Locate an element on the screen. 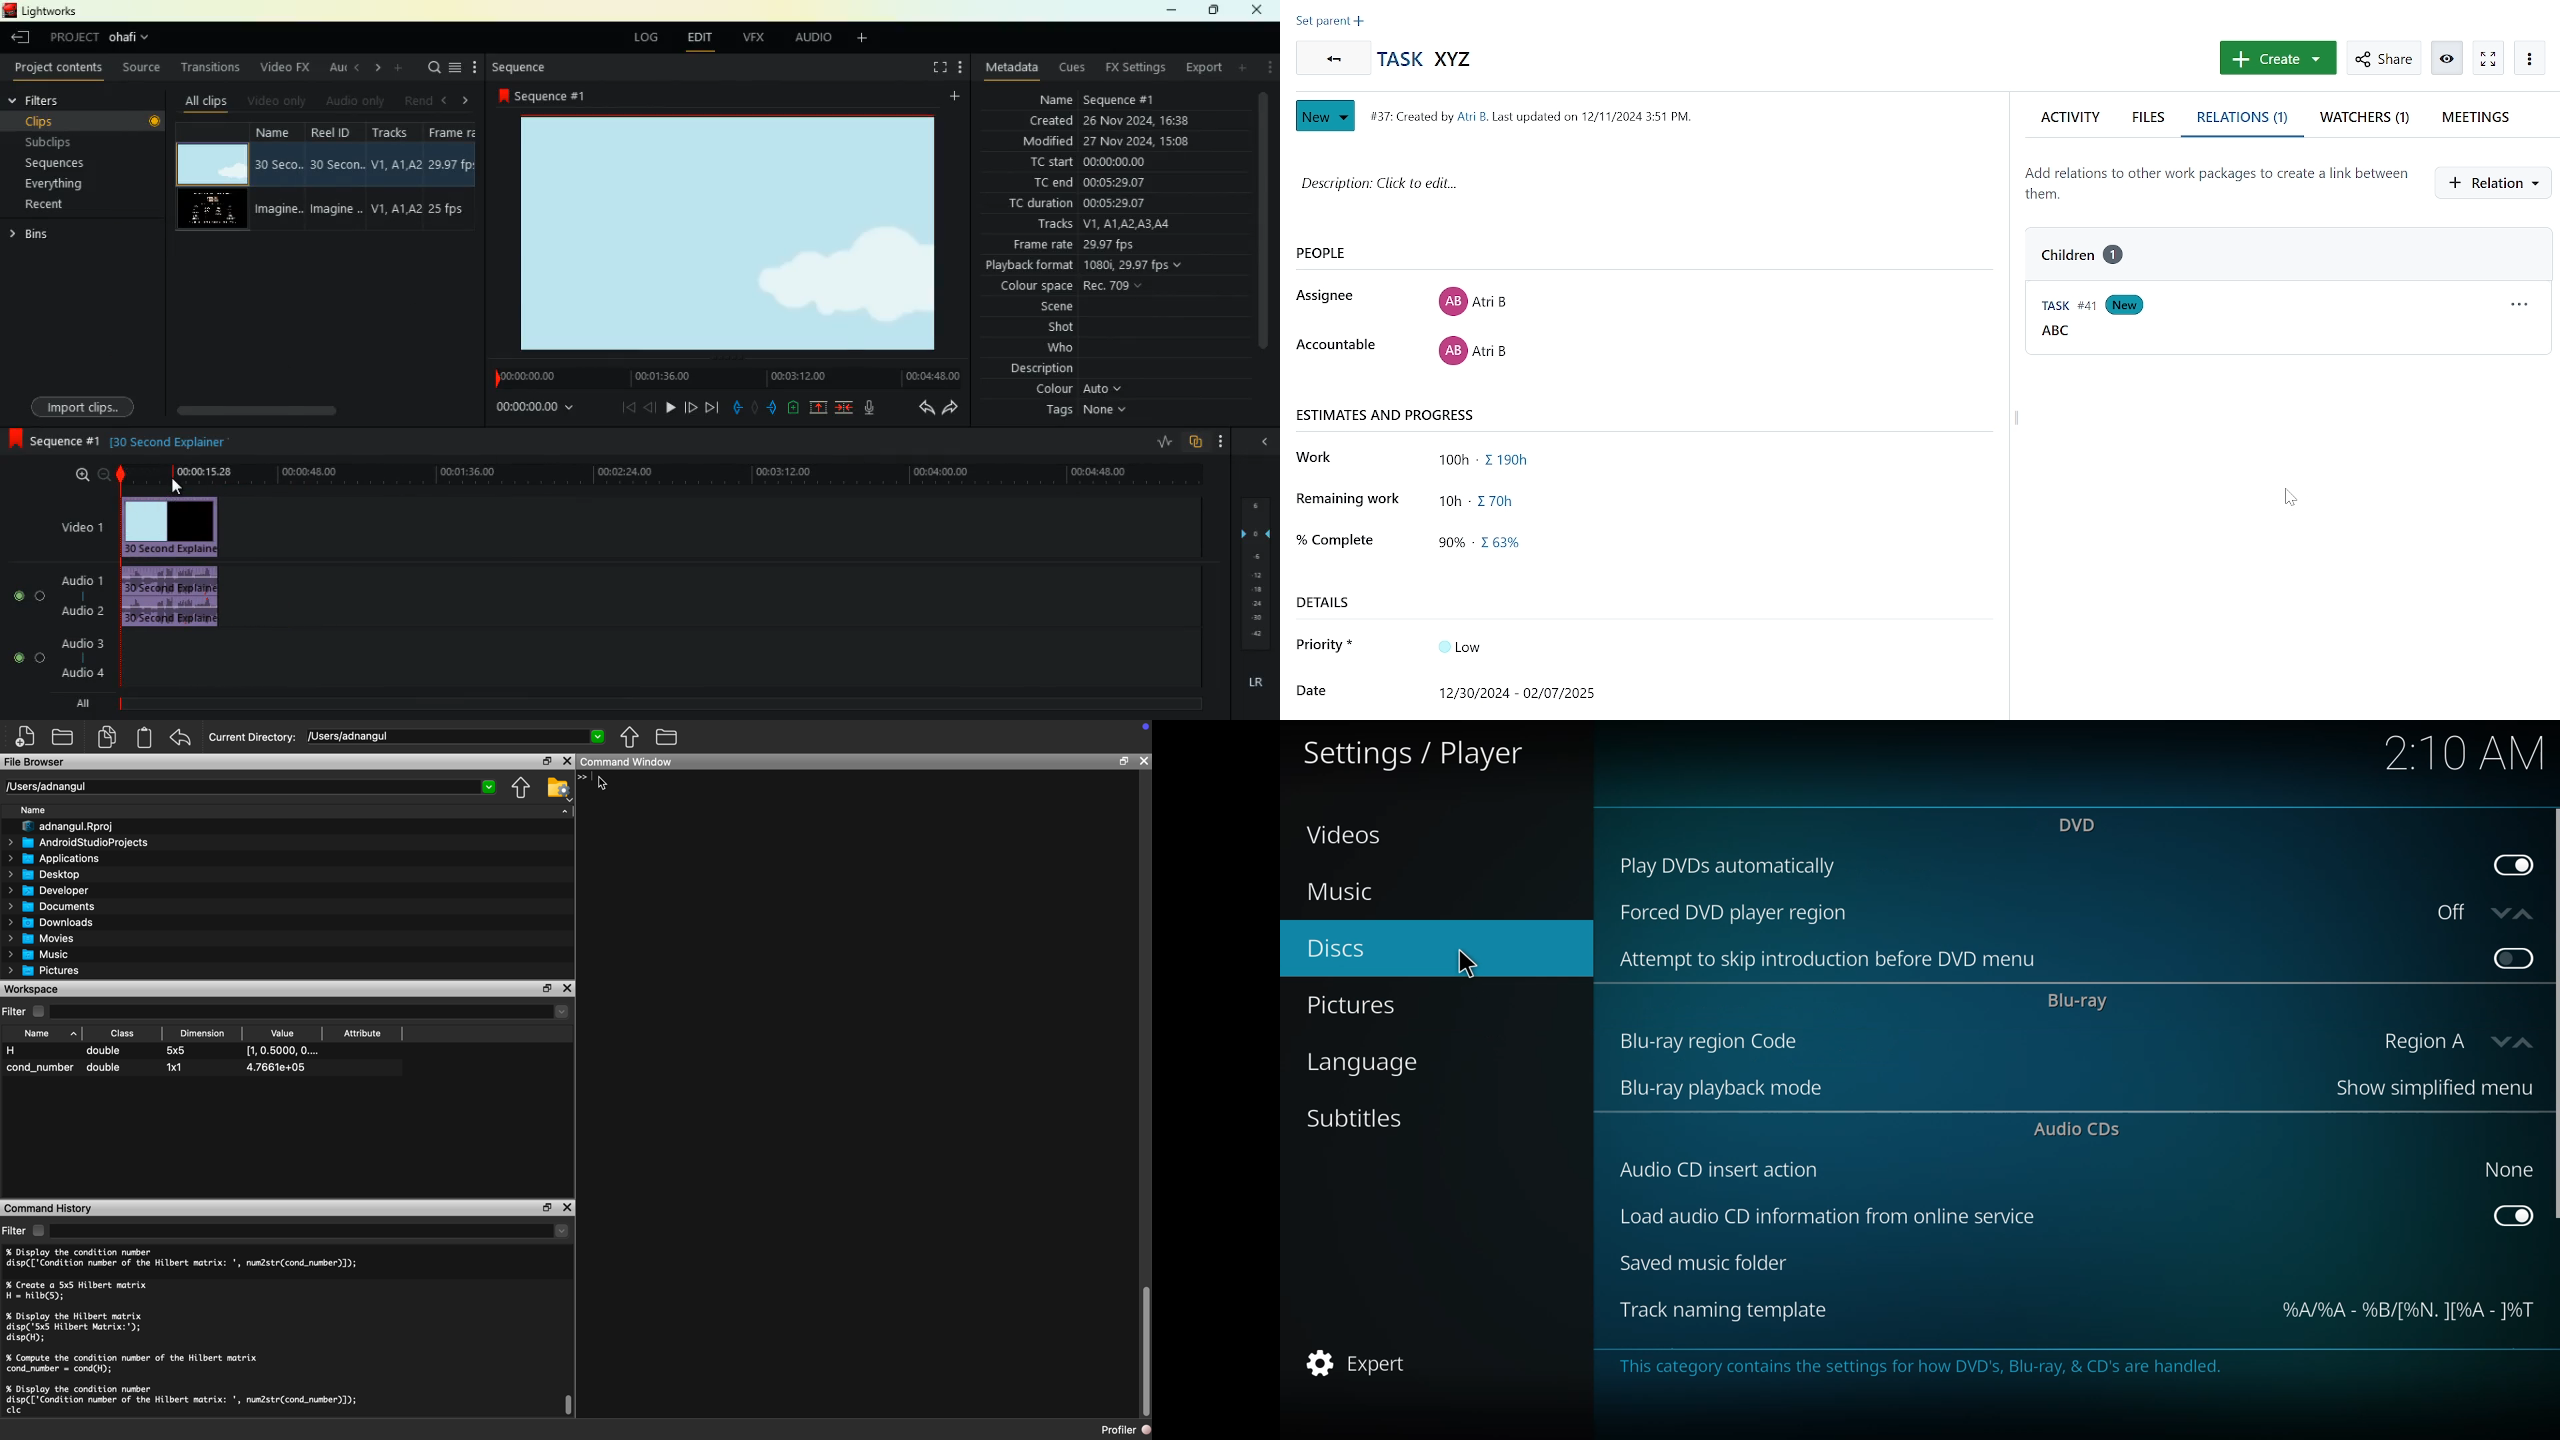 Image resolution: width=2576 pixels, height=1456 pixels. all clips is located at coordinates (208, 102).